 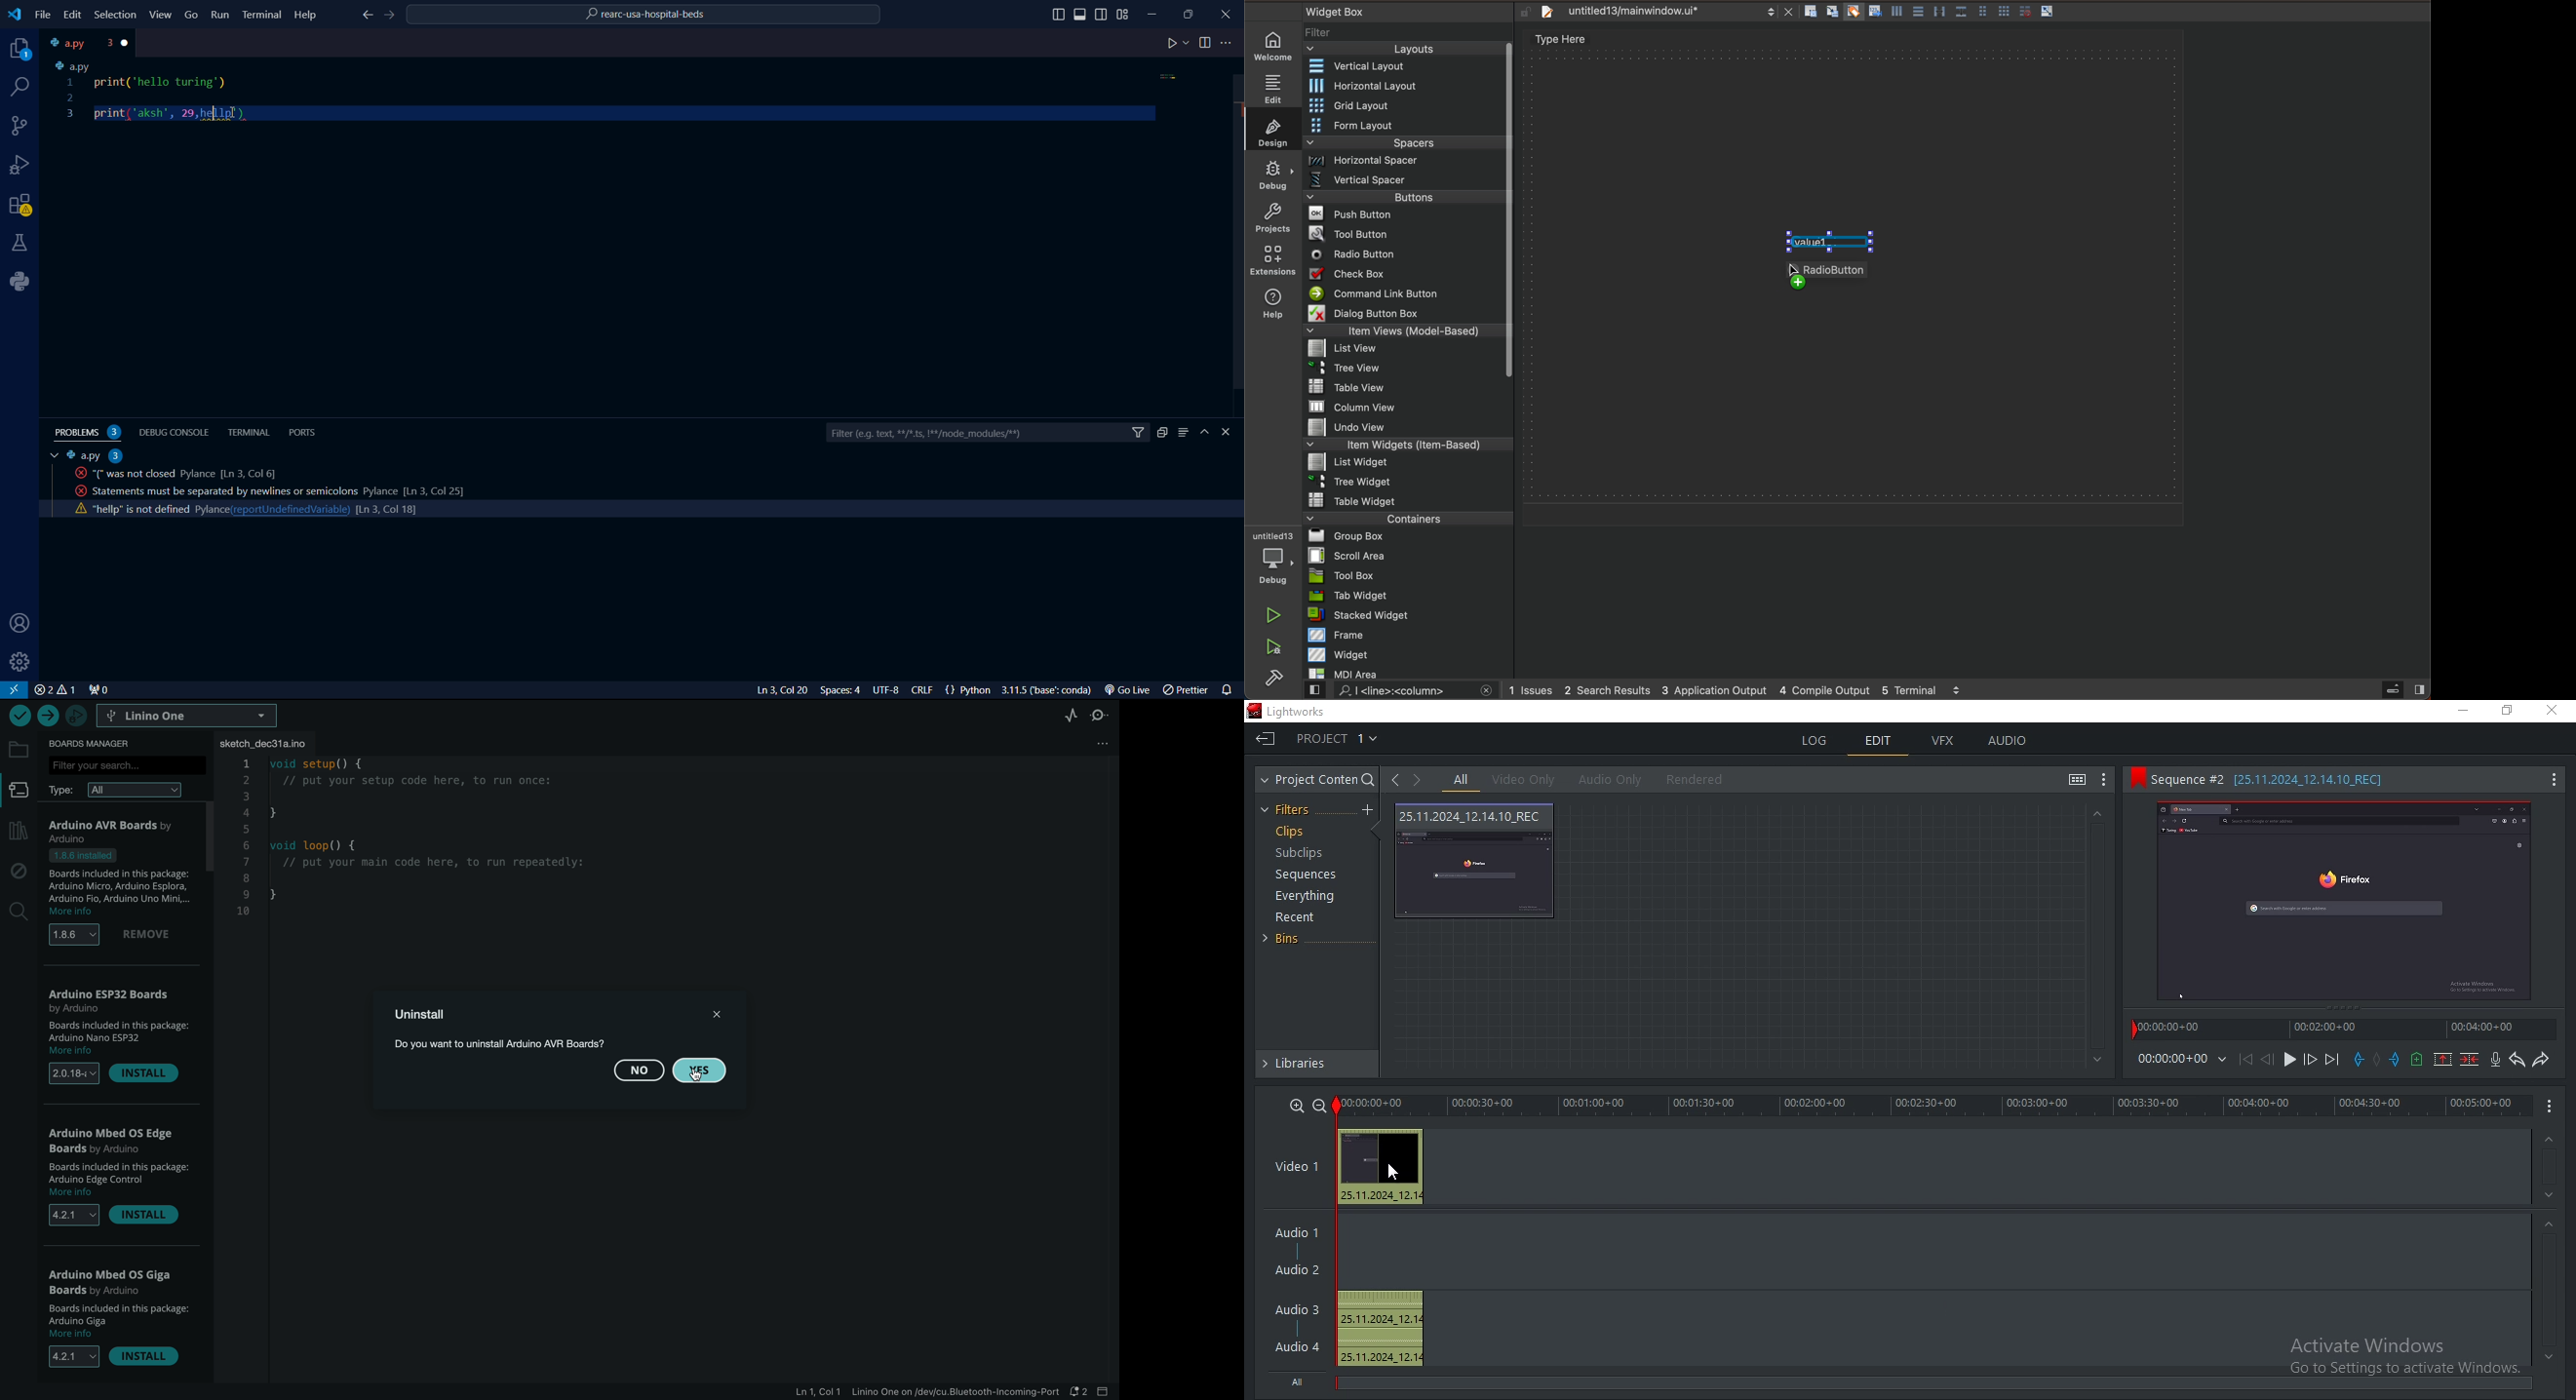 I want to click on toggle, so click(x=1206, y=43).